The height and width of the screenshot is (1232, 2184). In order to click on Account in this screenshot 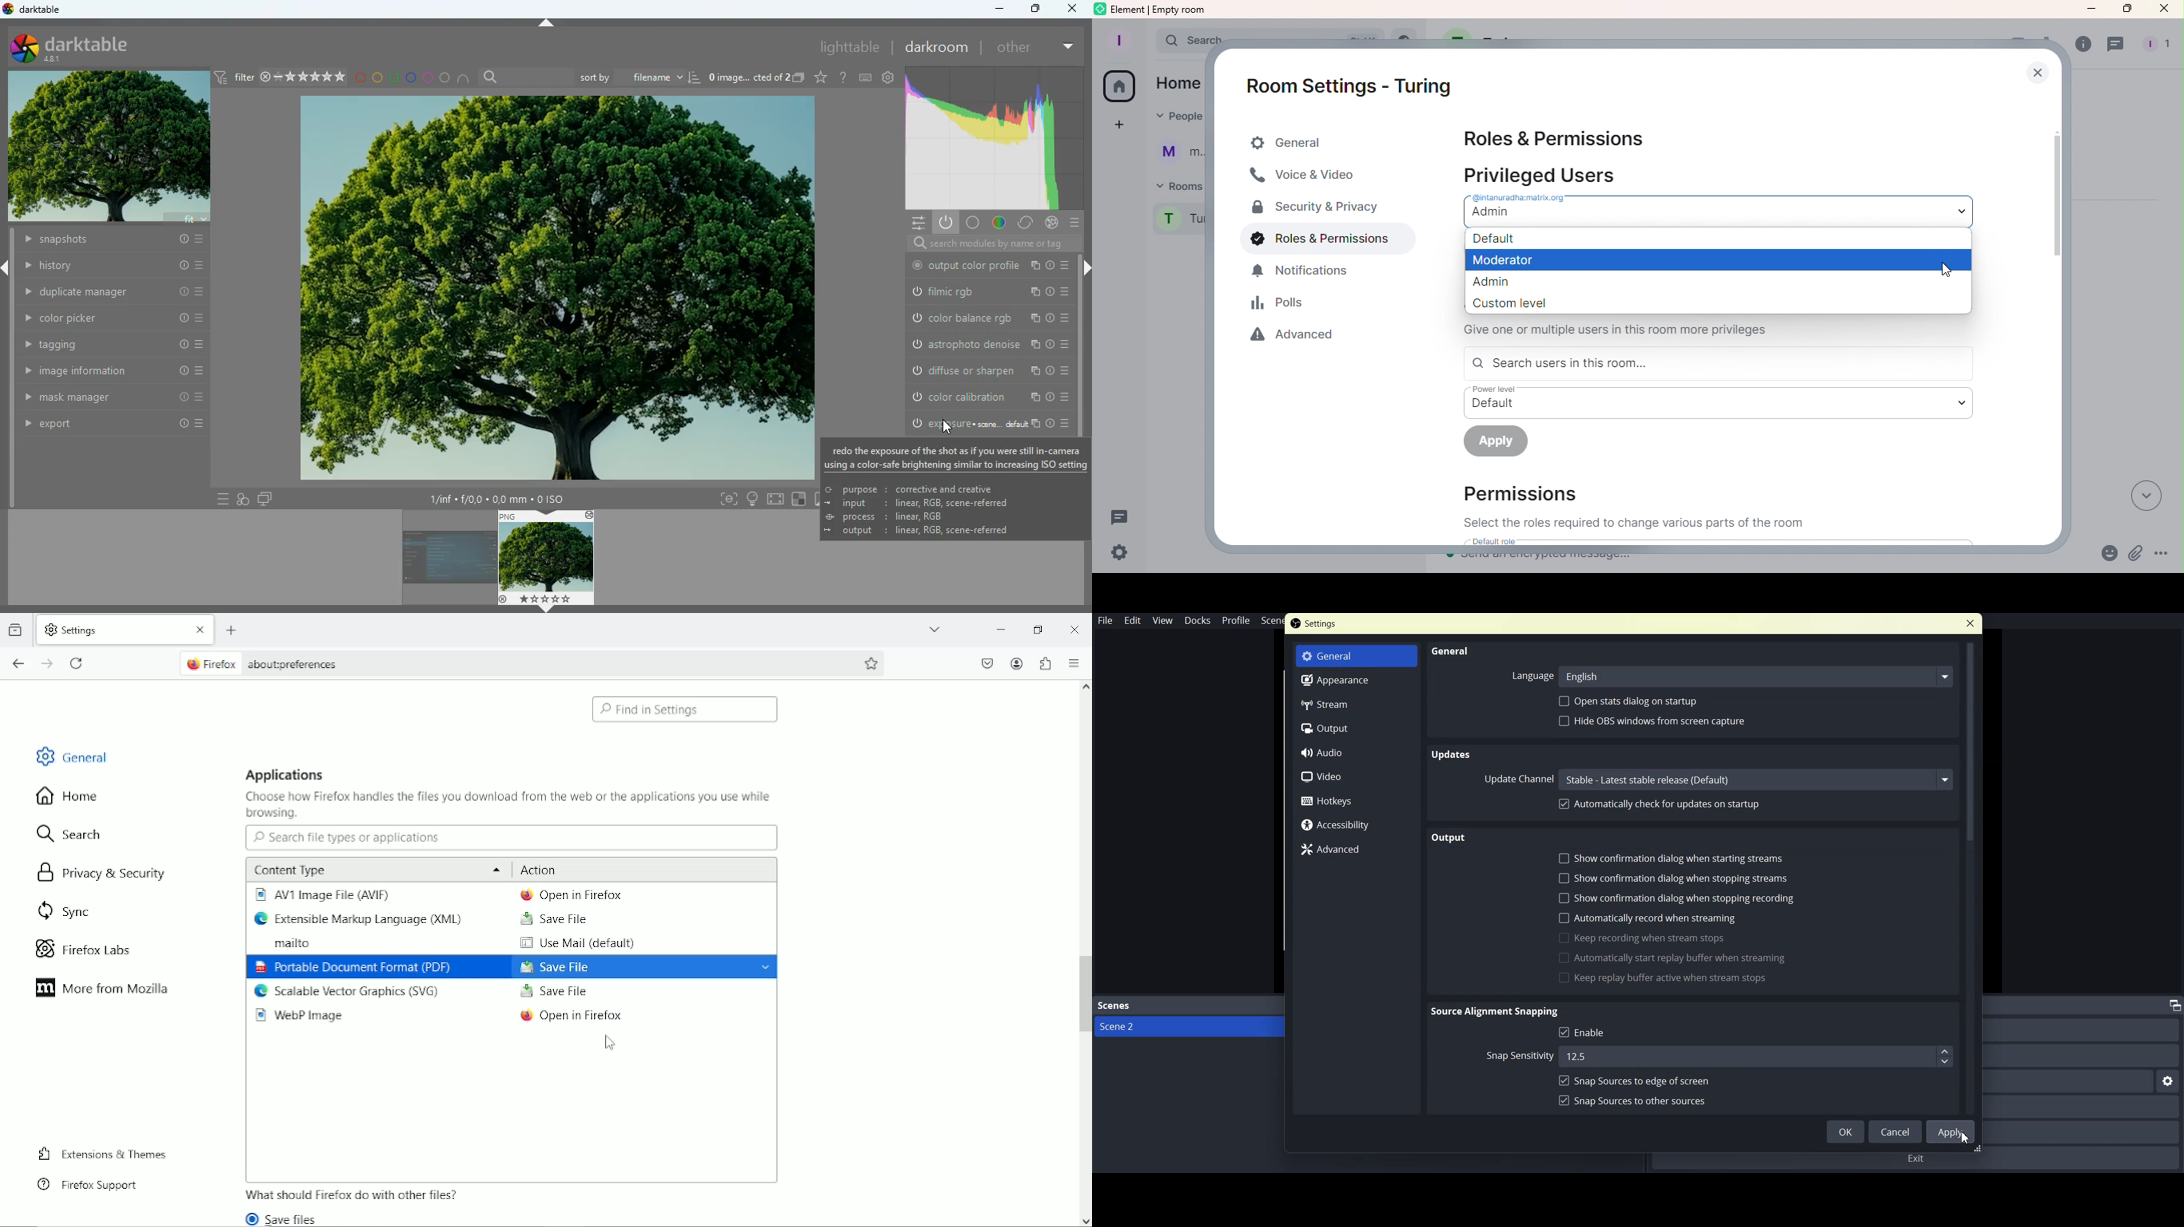, I will do `click(1123, 38)`.